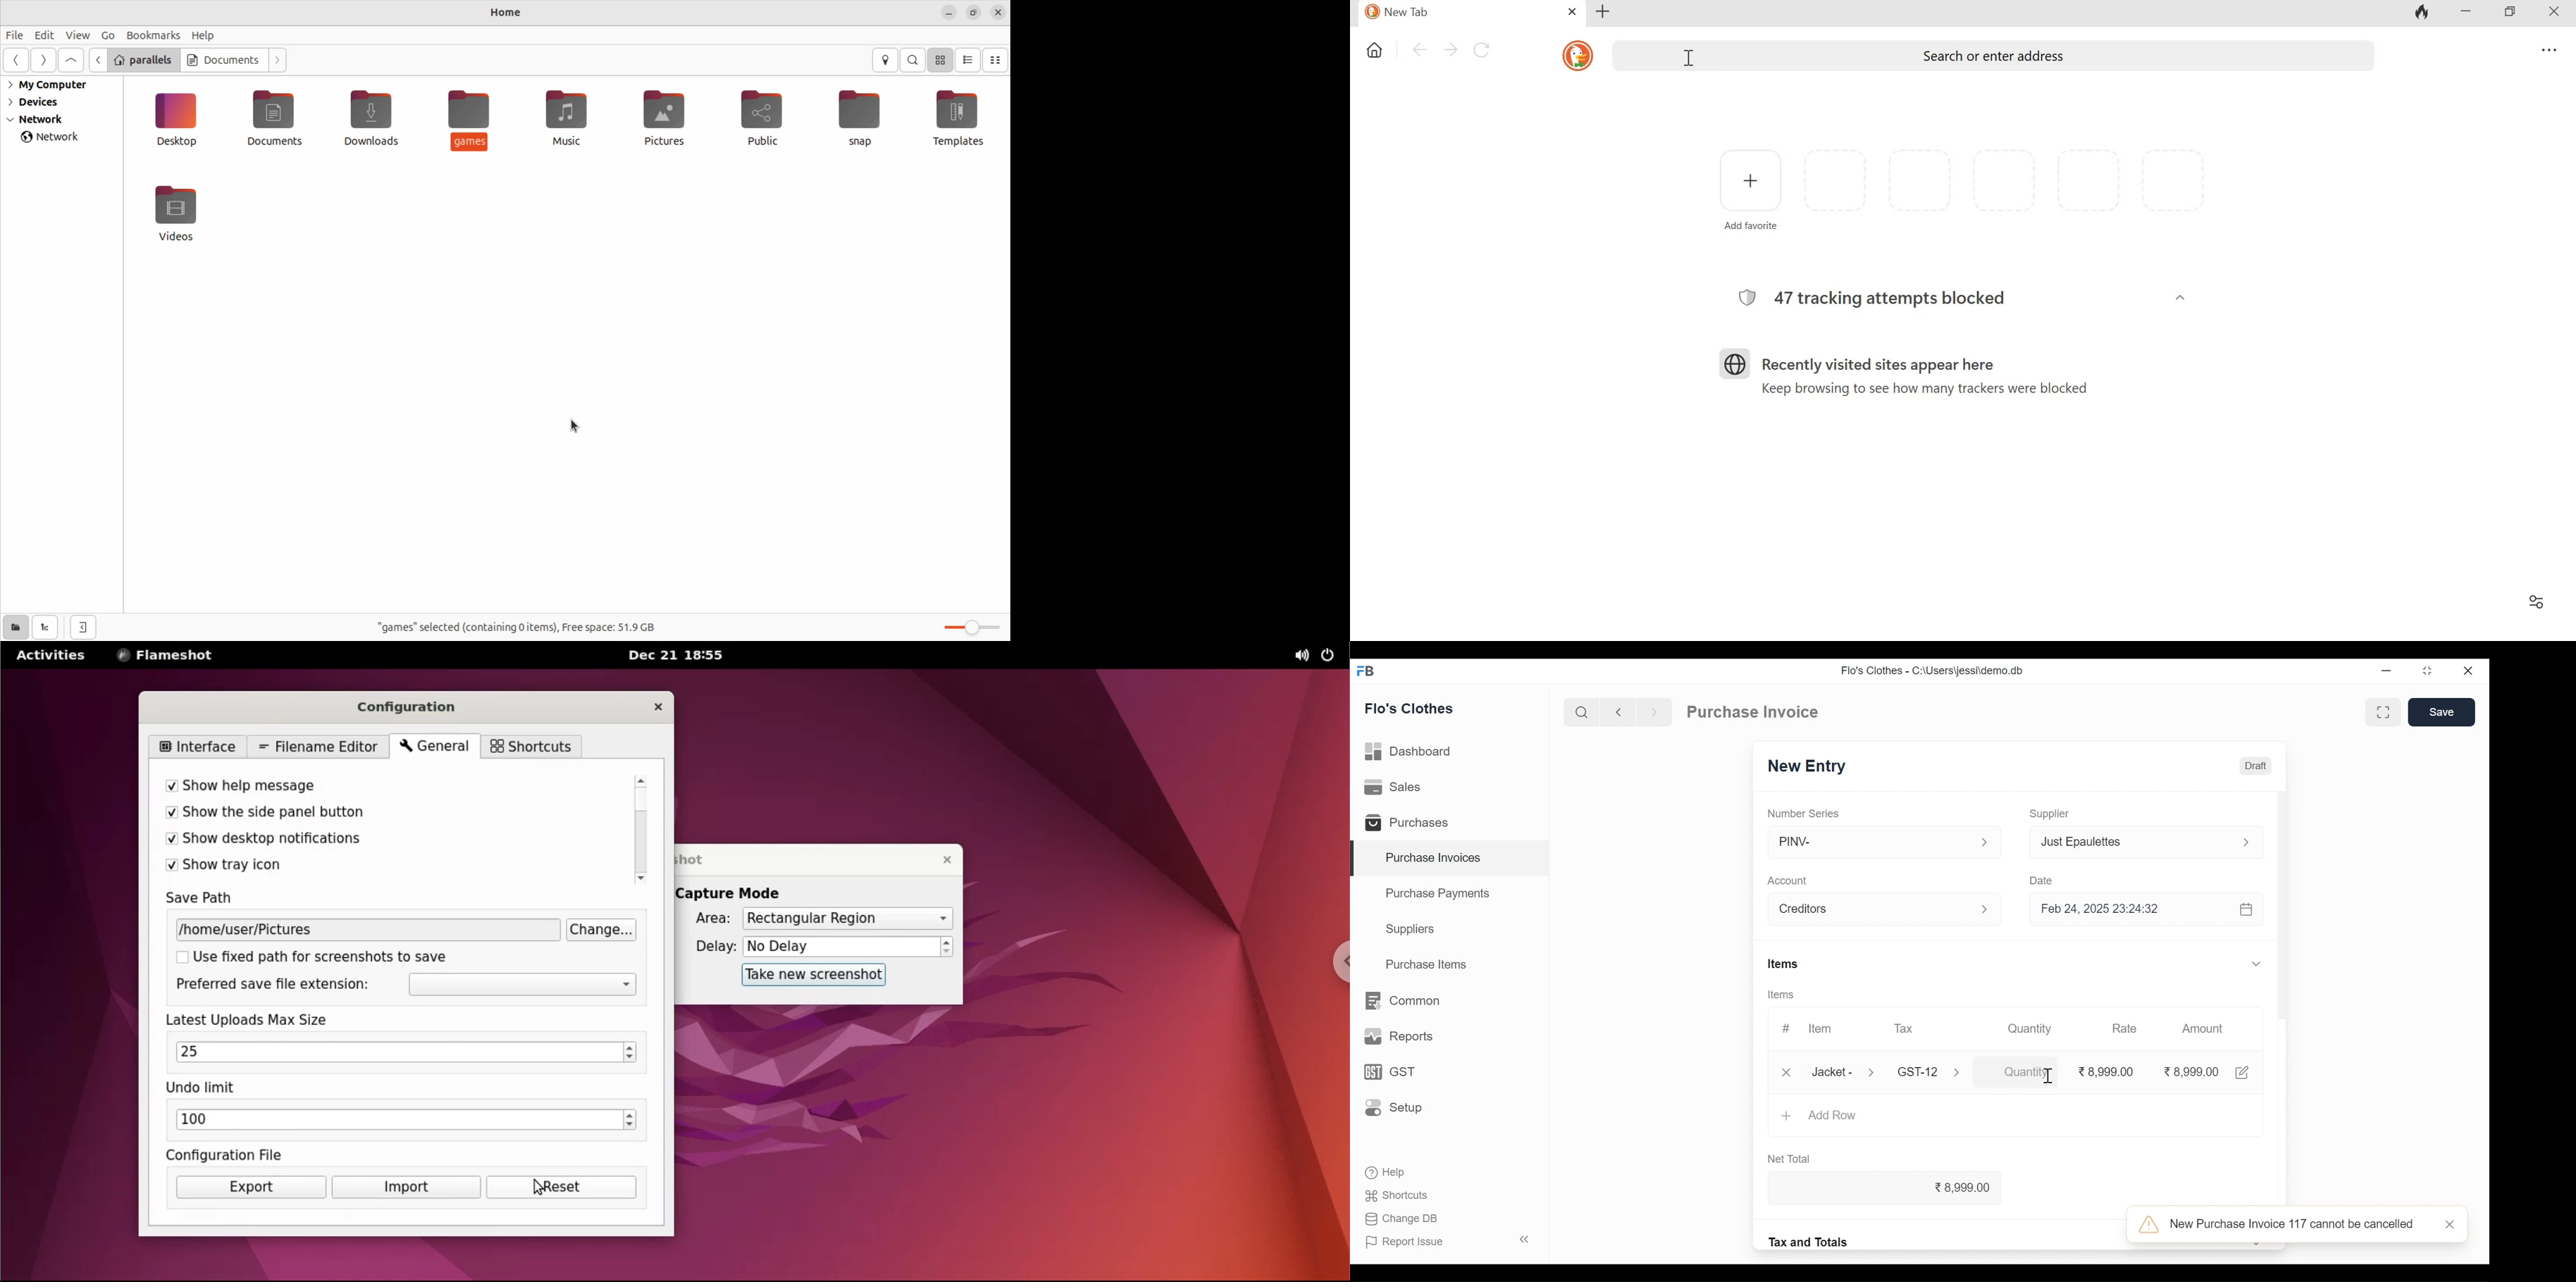 Image resolution: width=2576 pixels, height=1288 pixels. I want to click on 8,999.00, so click(1899, 1189).